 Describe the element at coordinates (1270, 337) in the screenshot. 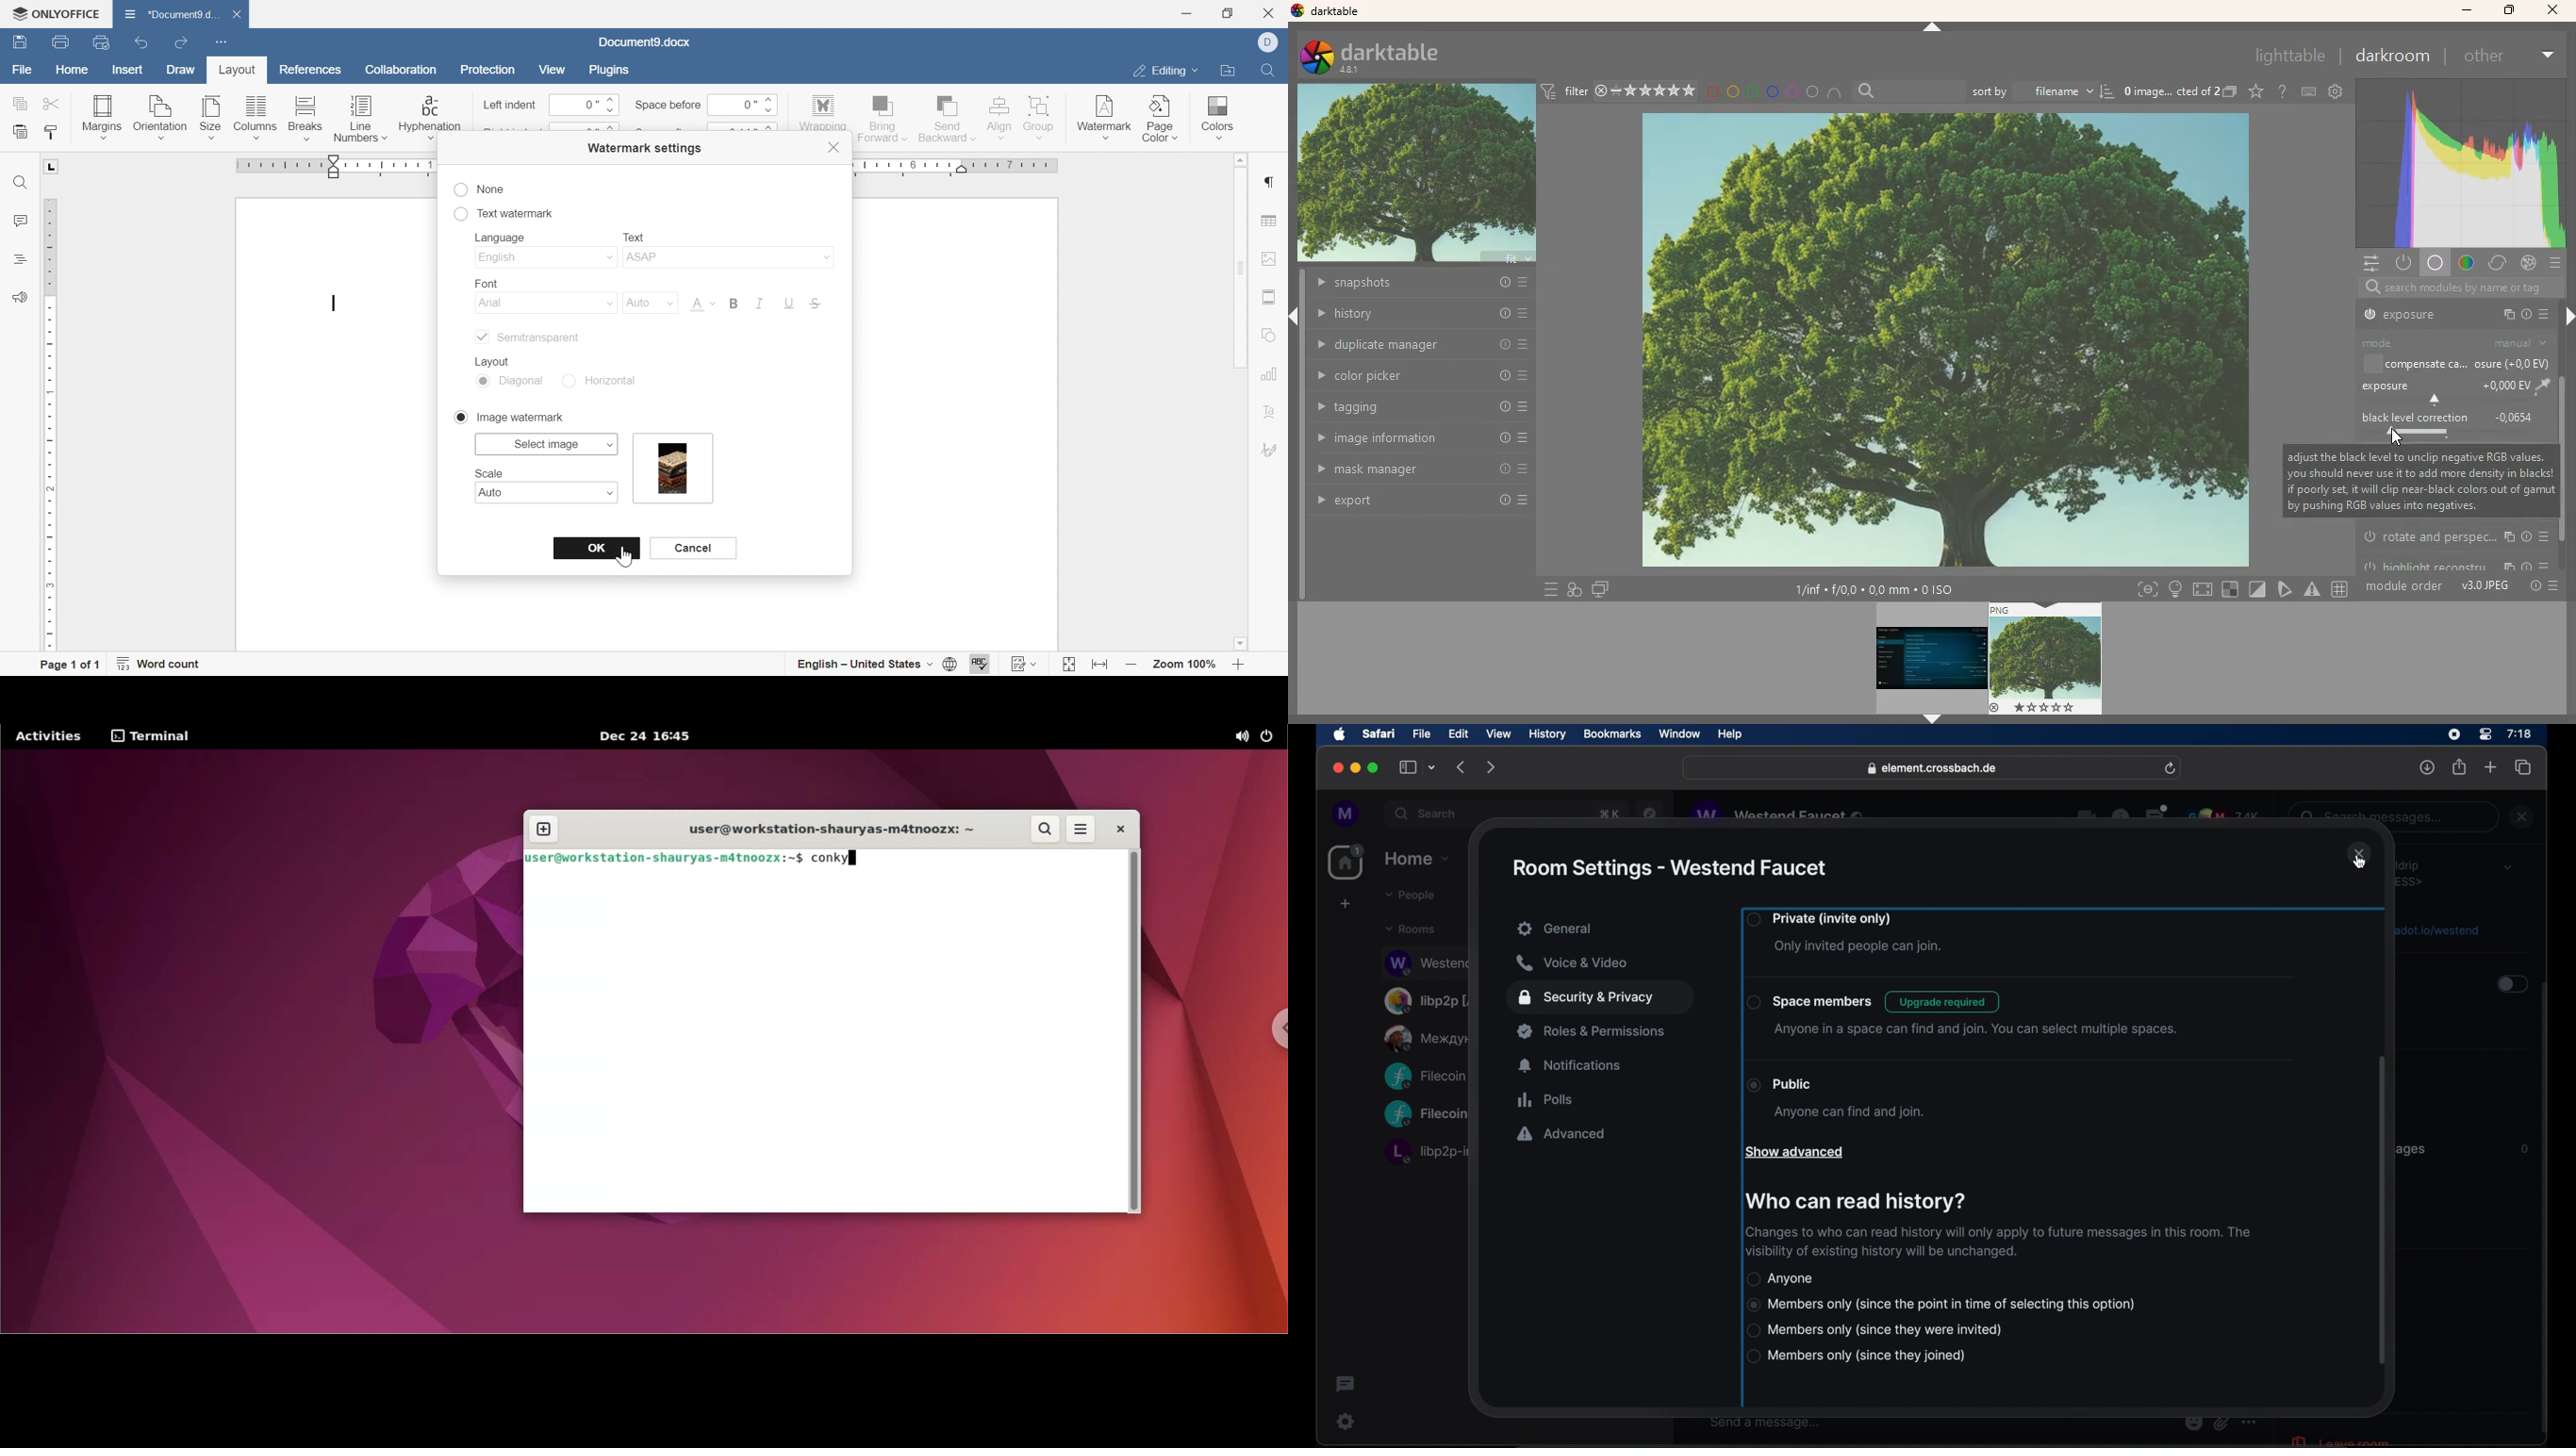

I see `shape settings` at that location.